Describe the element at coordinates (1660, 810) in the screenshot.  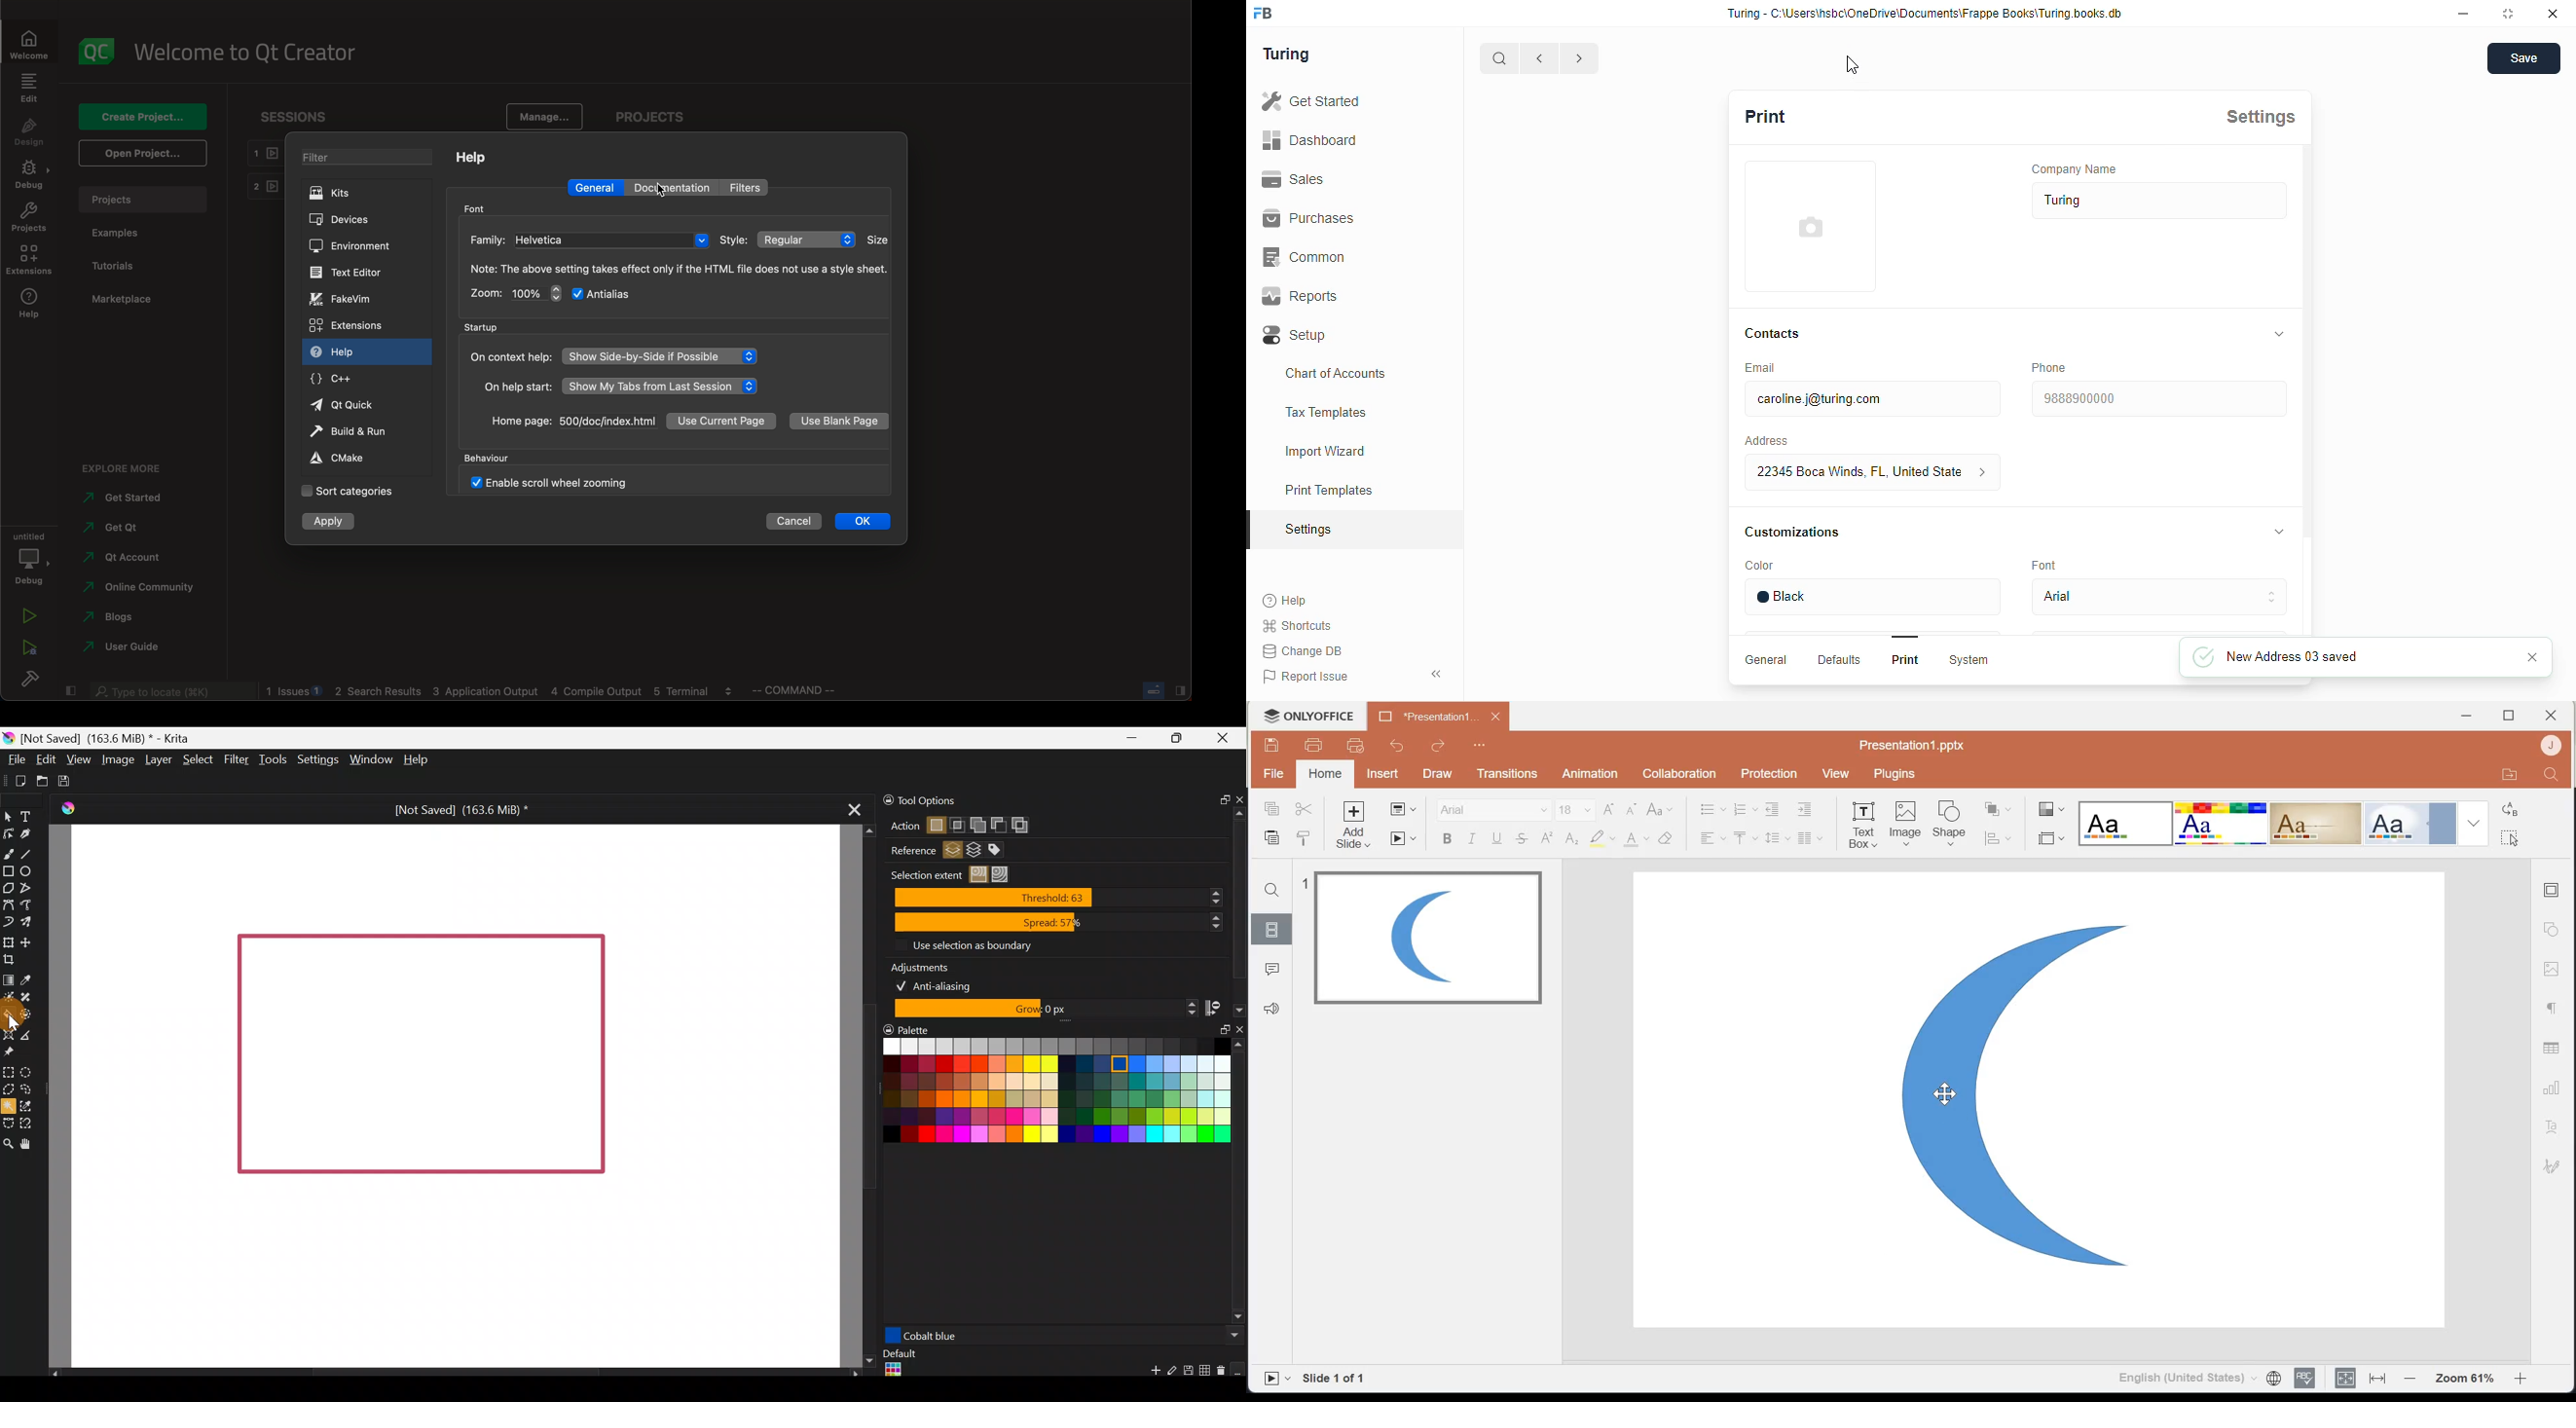
I see `Change case` at that location.